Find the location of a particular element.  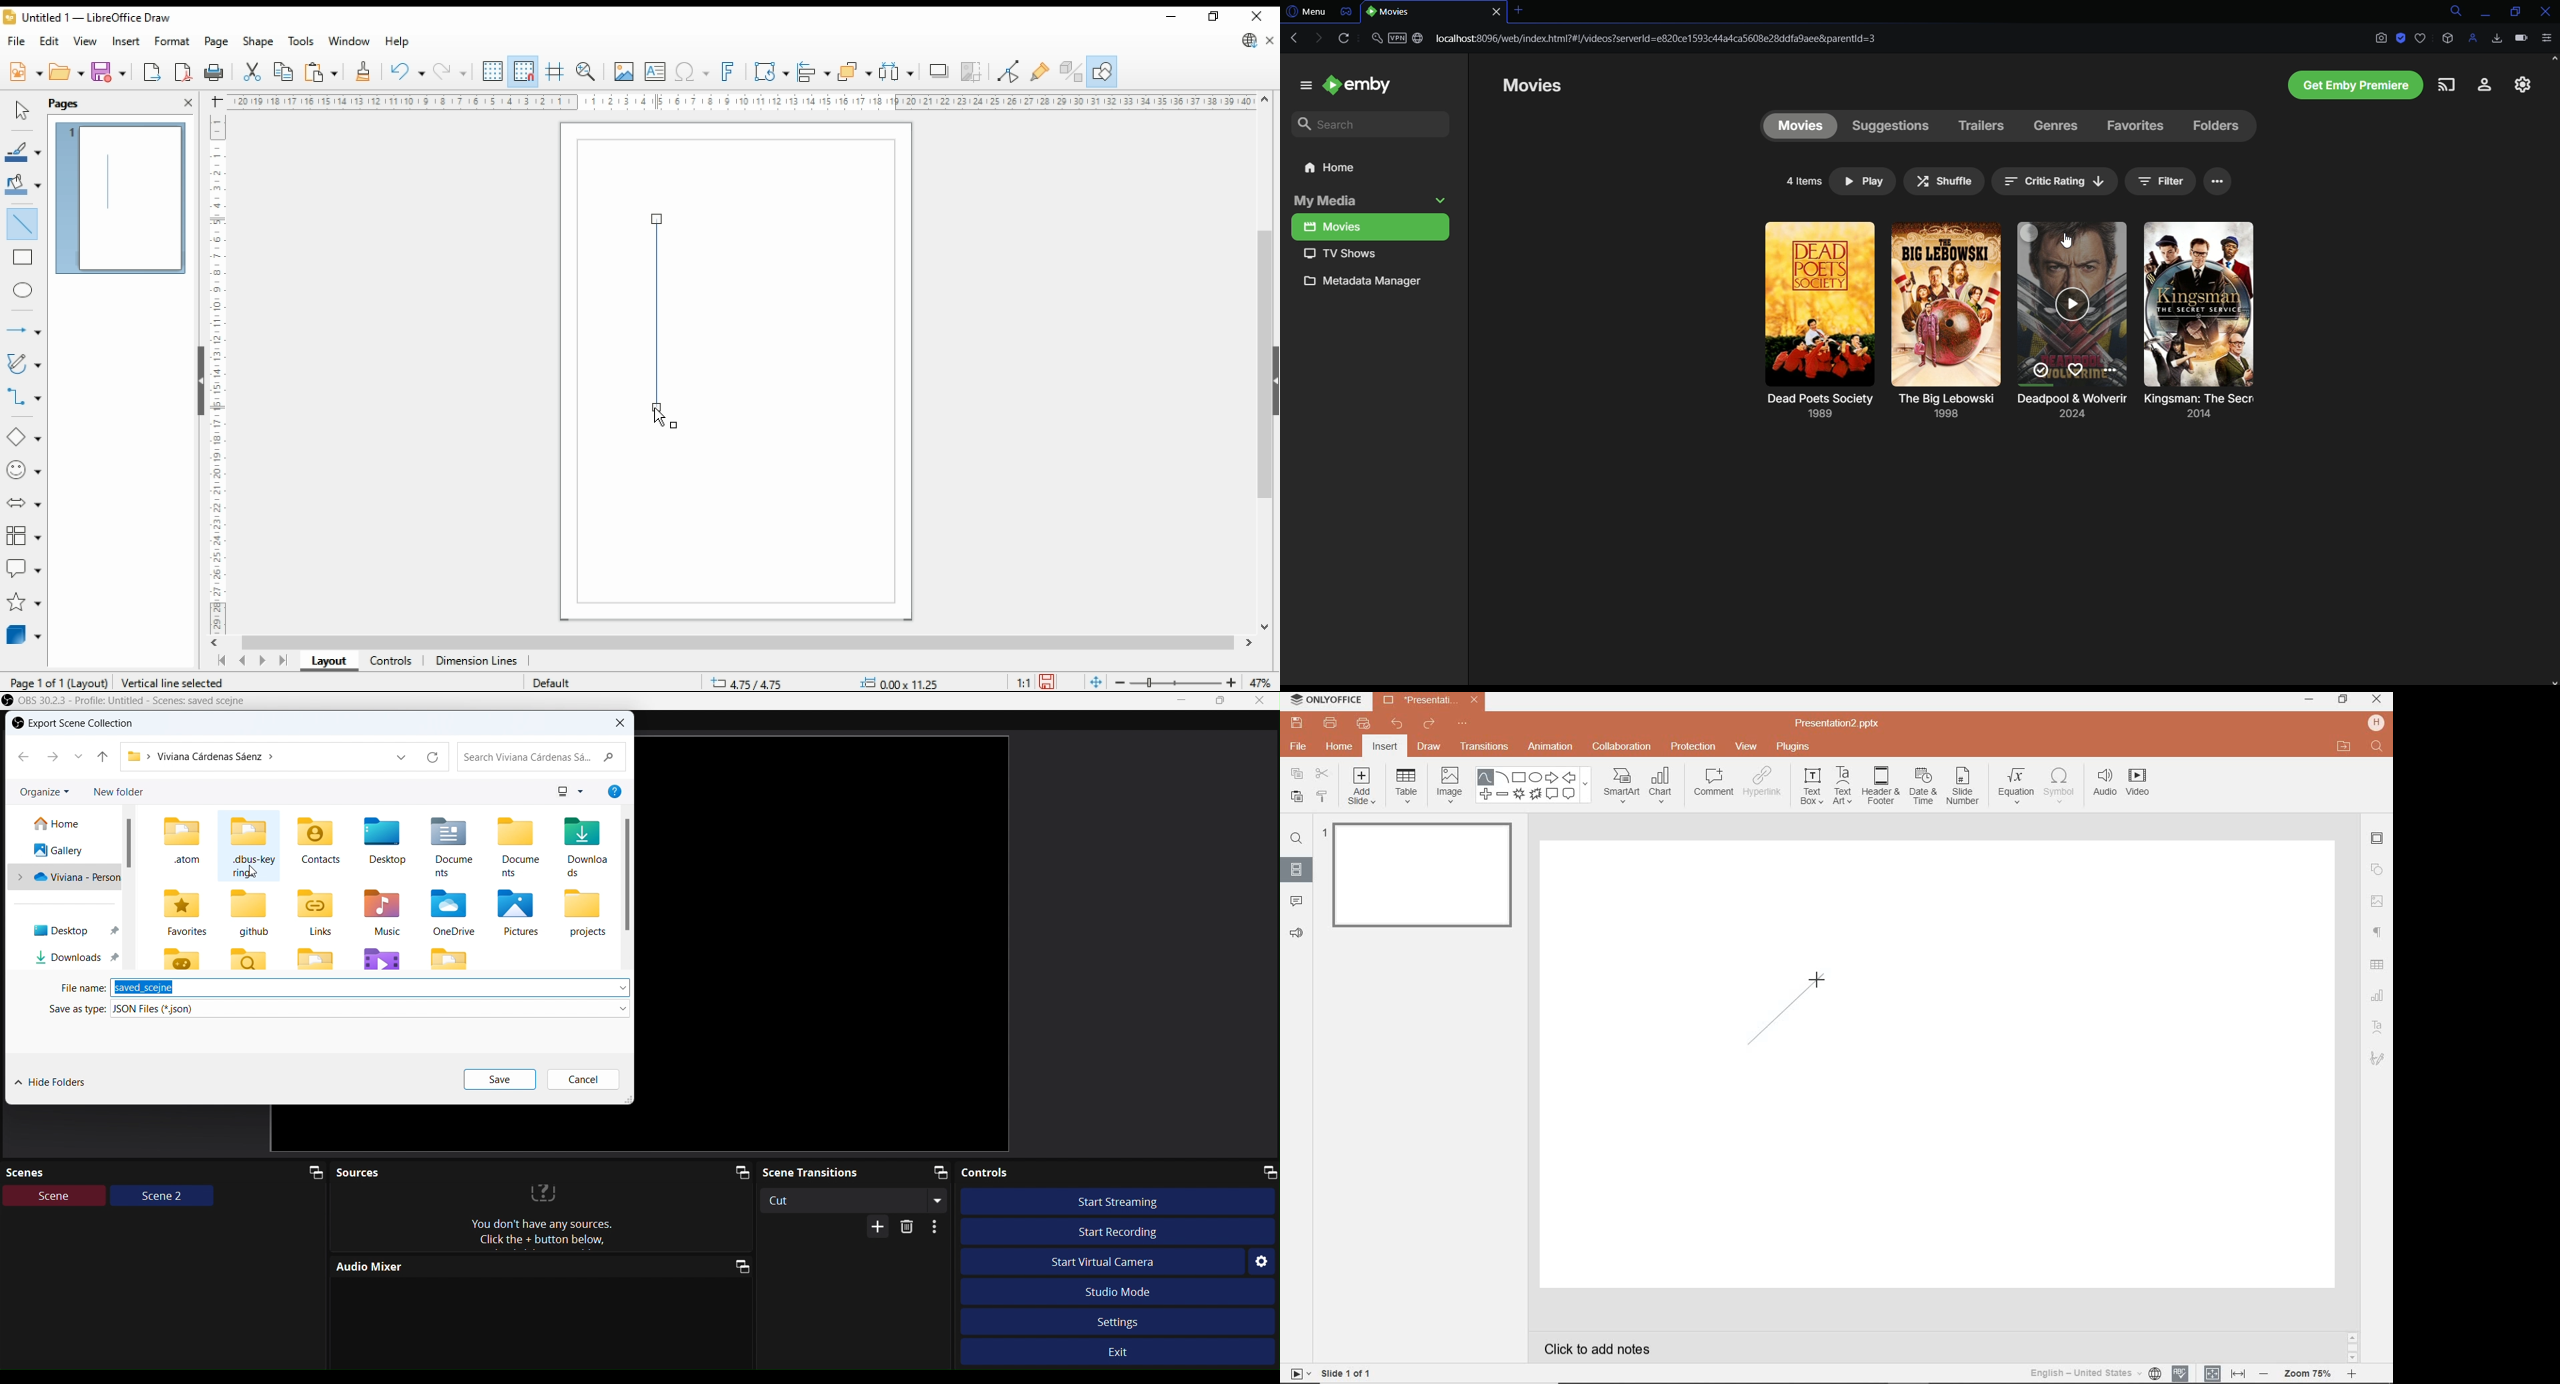

New Folder is located at coordinates (119, 792).